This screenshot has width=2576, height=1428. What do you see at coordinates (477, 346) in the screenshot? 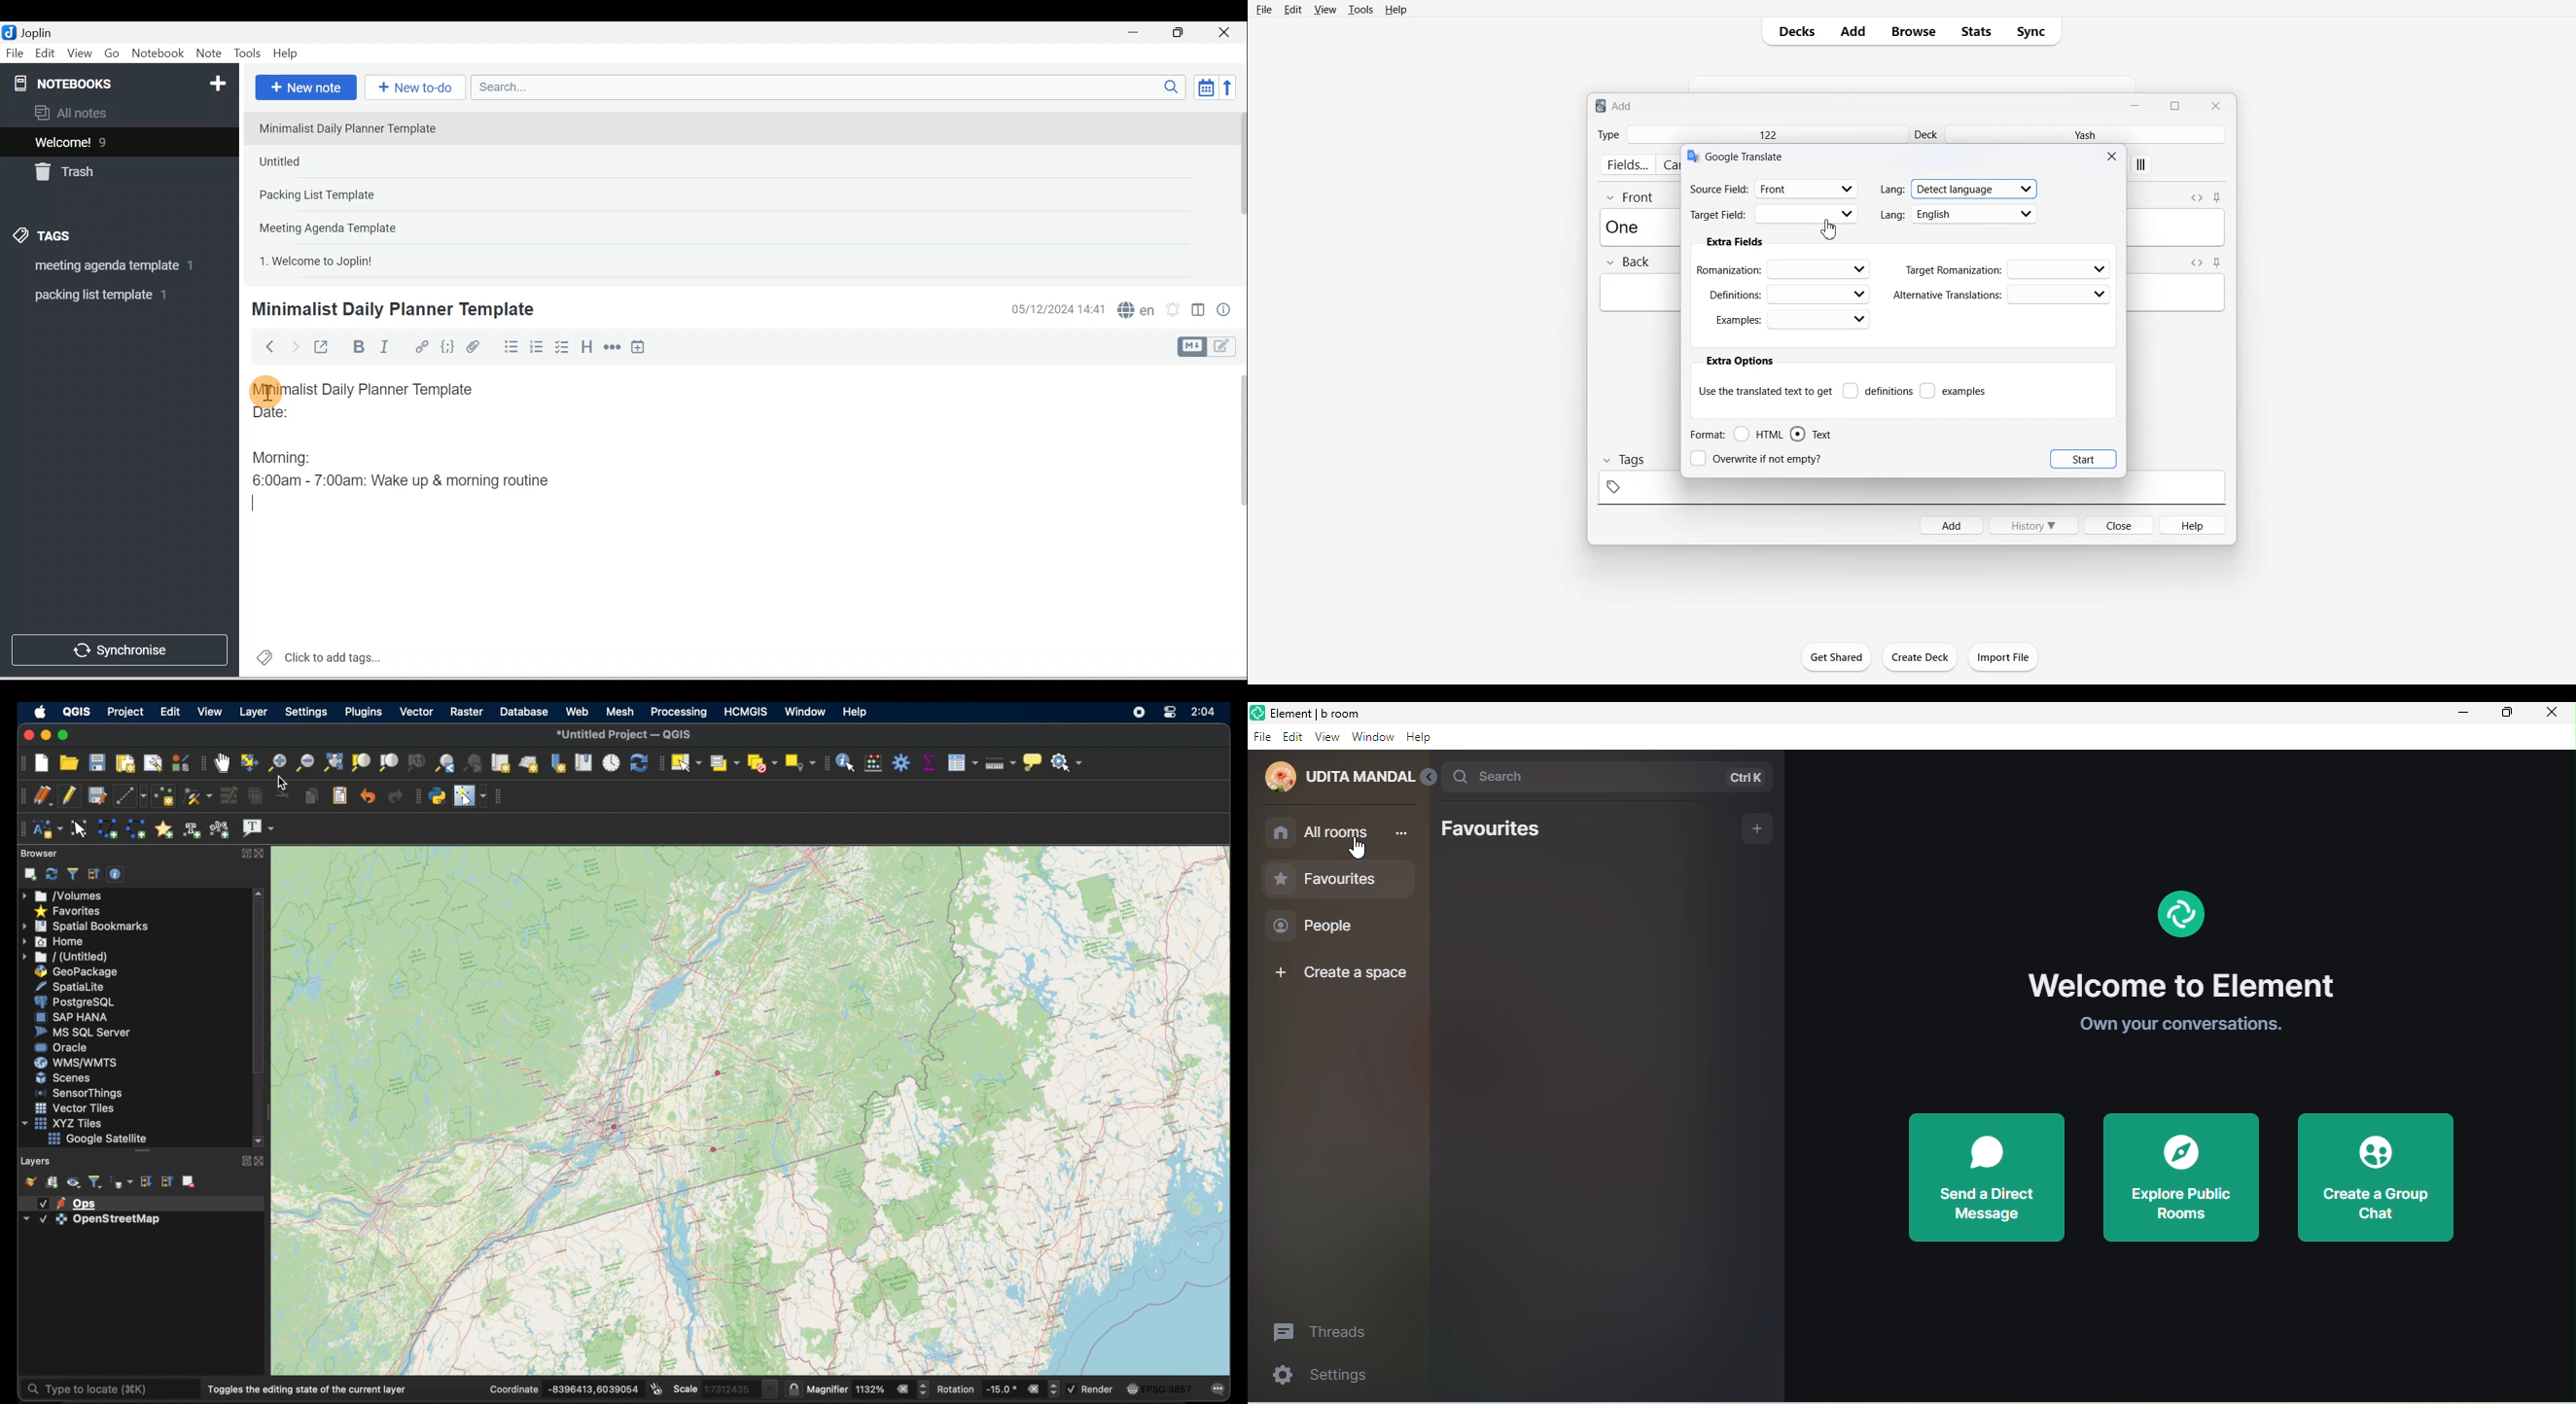
I see `Attach file` at bounding box center [477, 346].